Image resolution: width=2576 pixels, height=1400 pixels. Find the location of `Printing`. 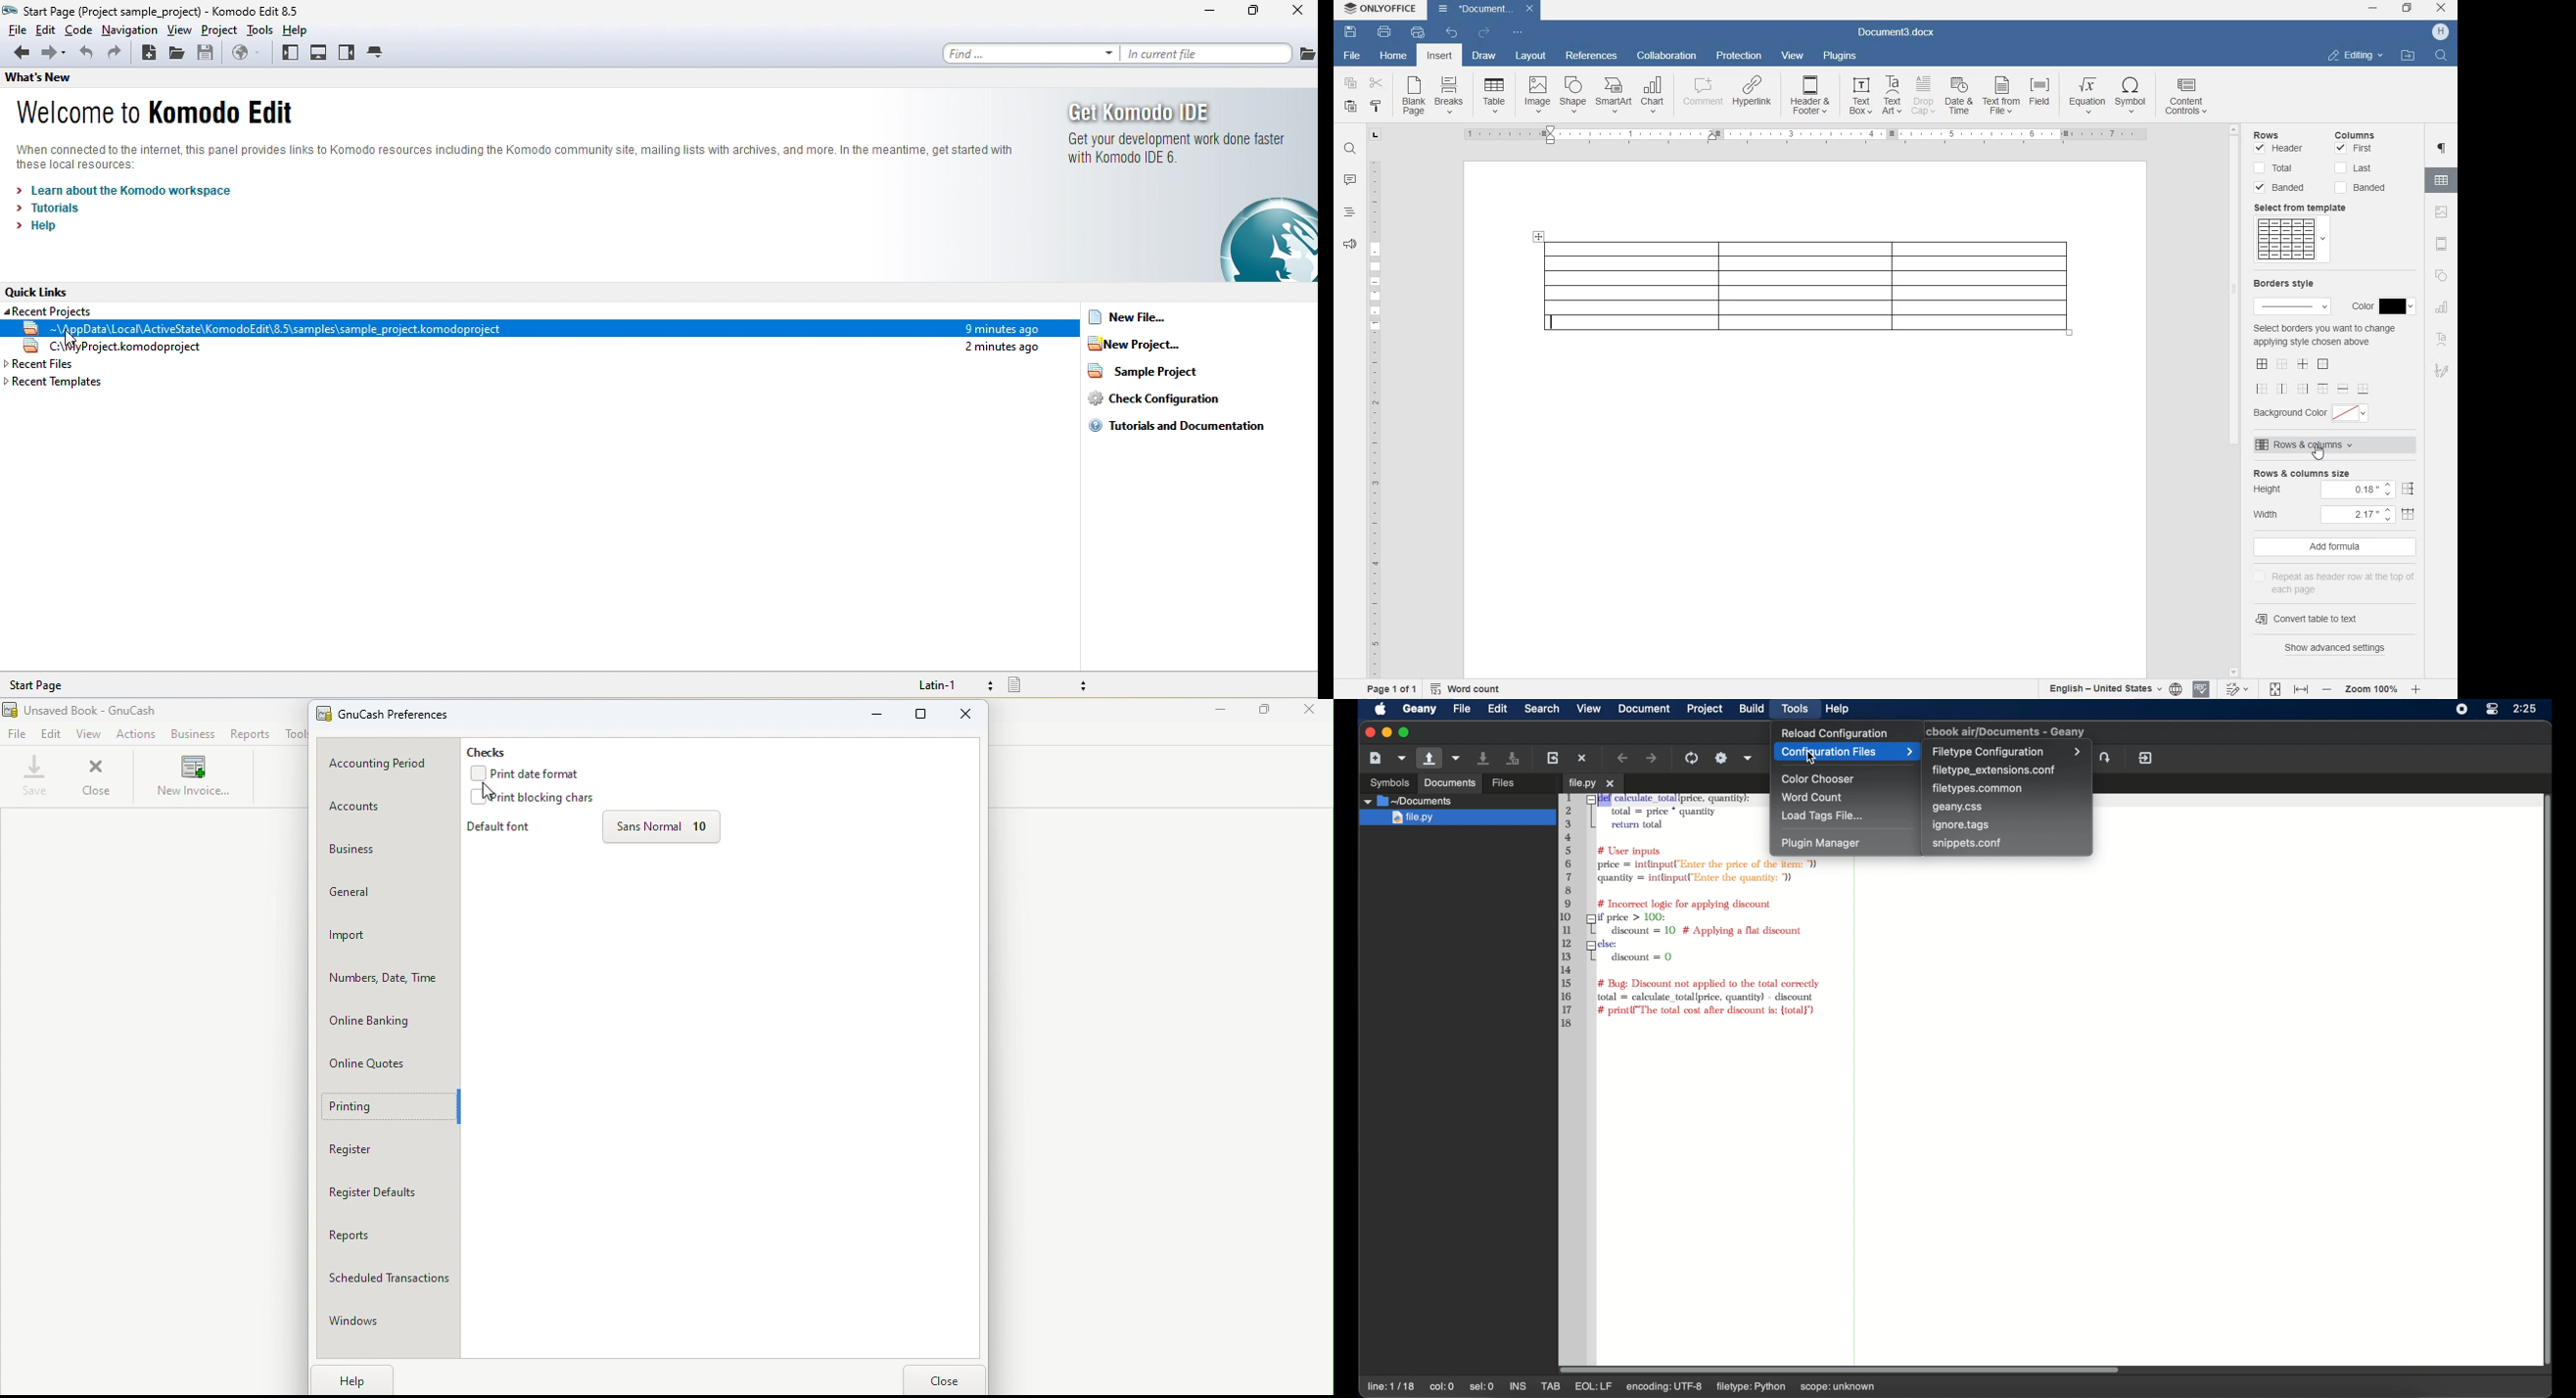

Printing is located at coordinates (386, 1107).